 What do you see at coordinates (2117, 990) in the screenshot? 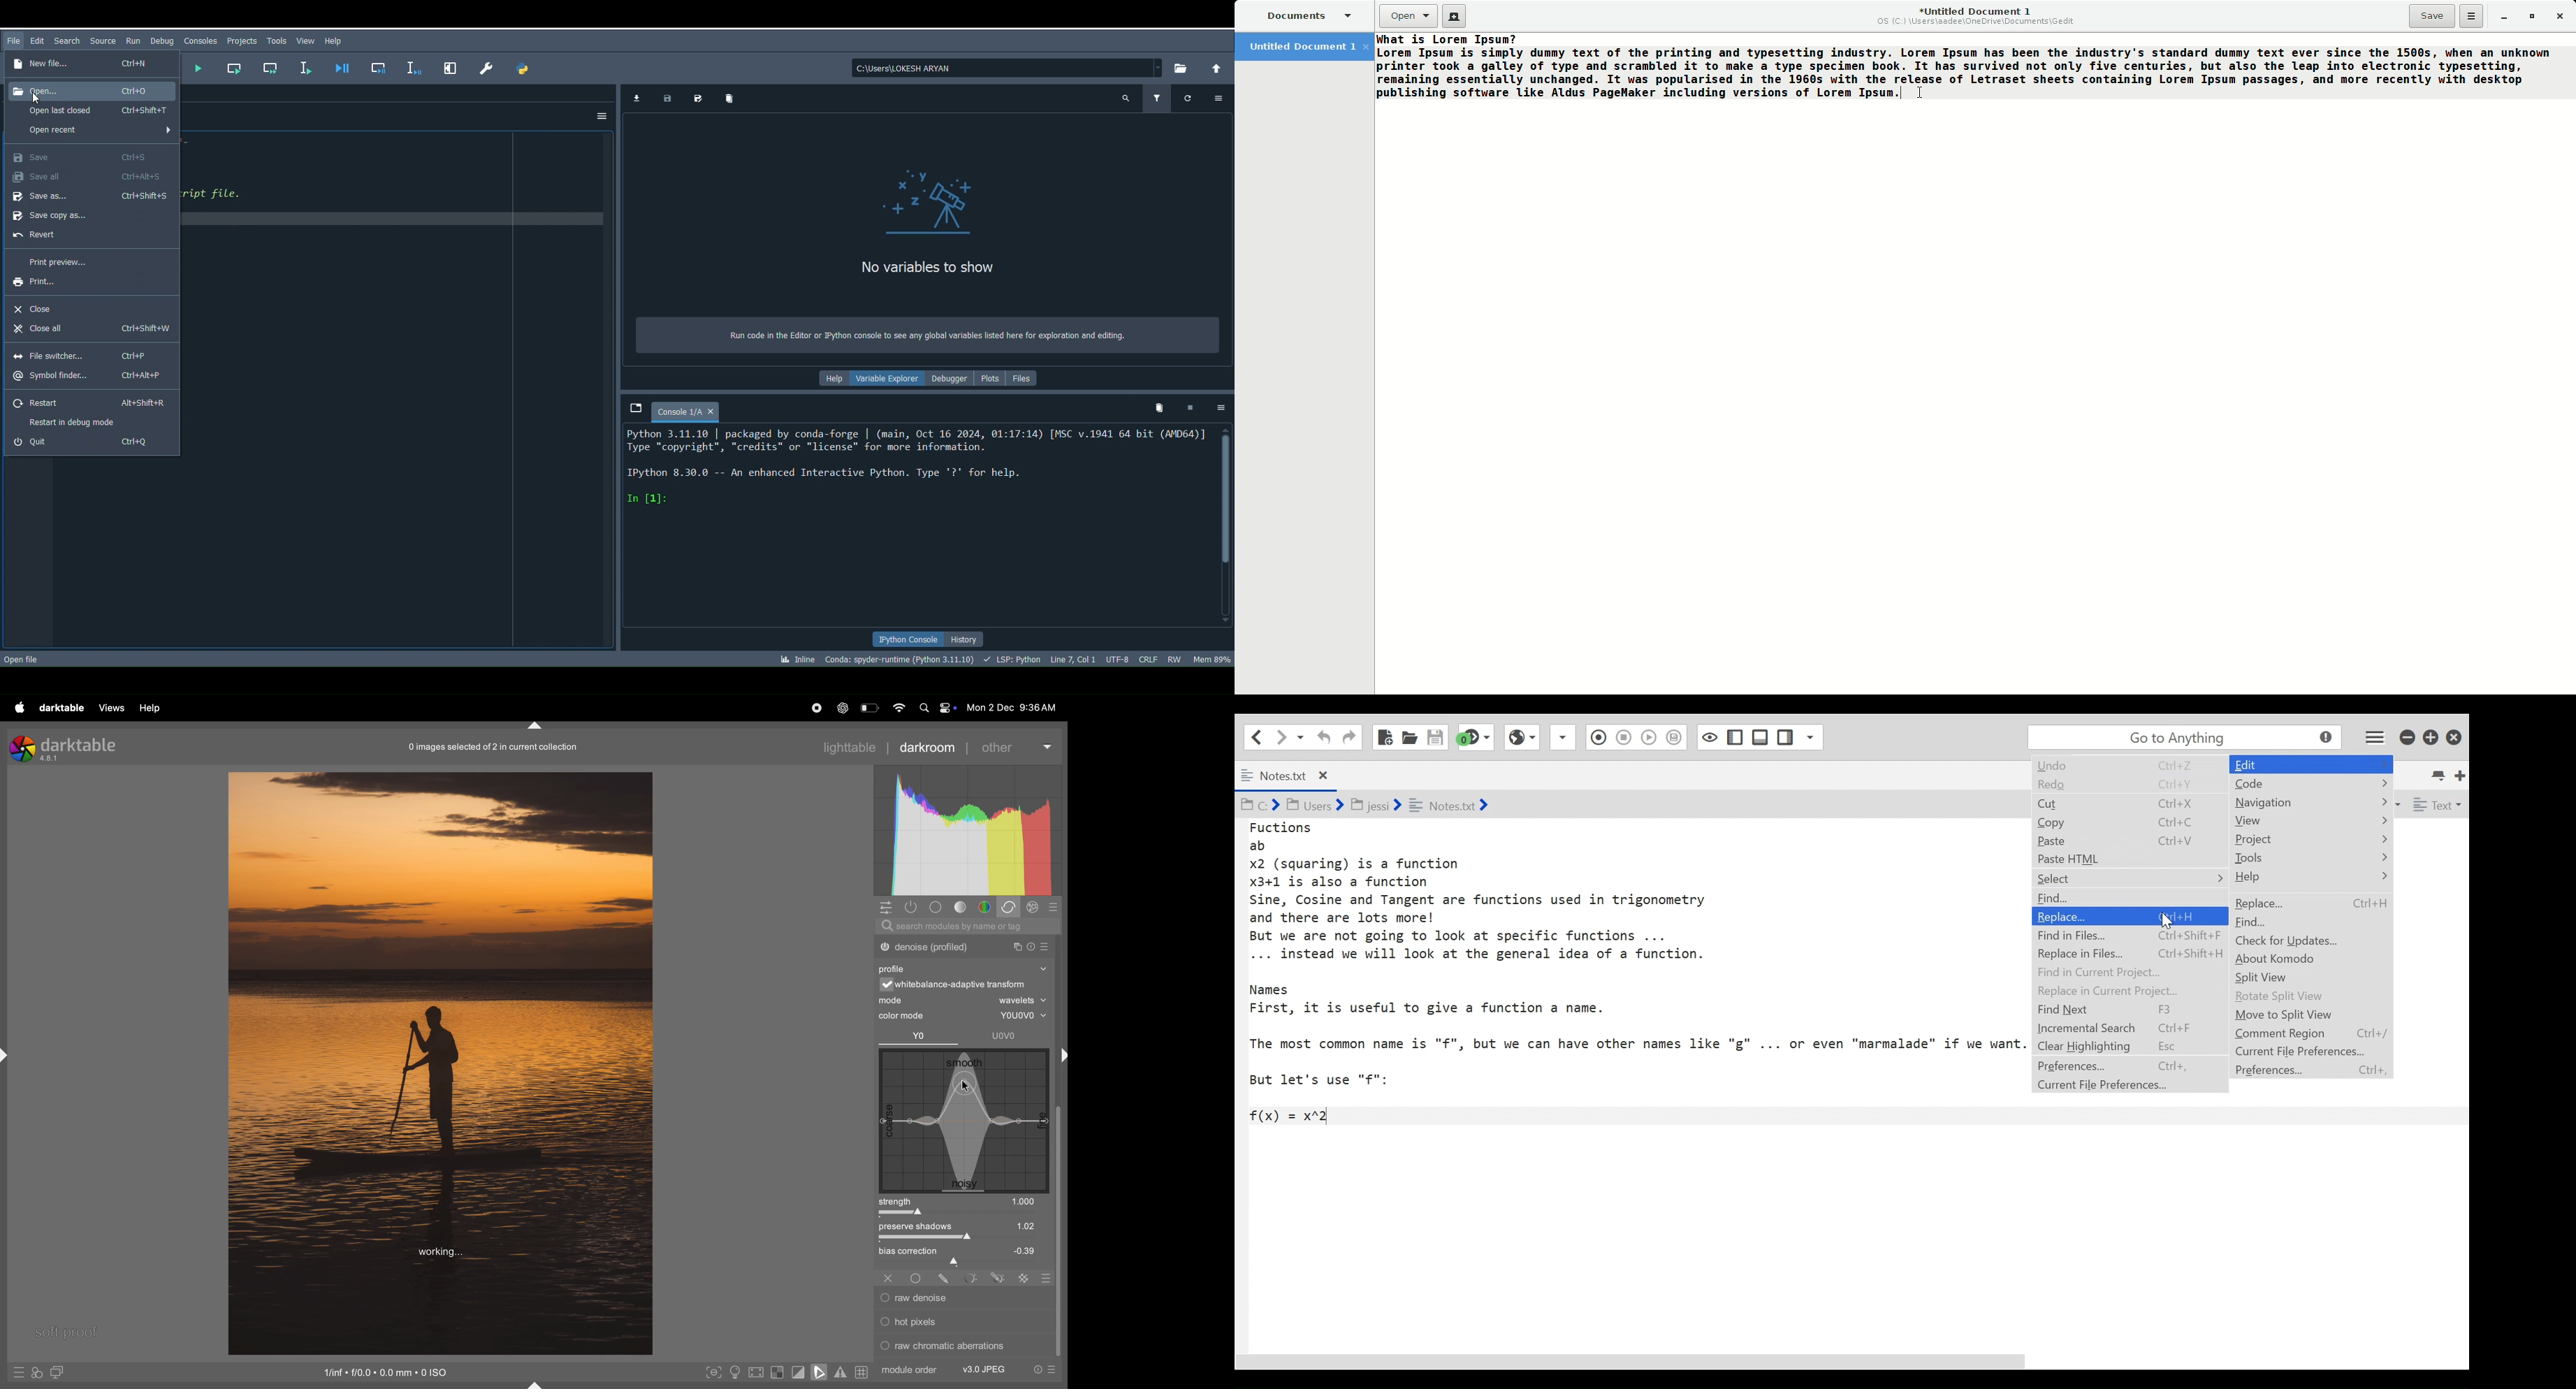
I see `Replace in Current Project` at bounding box center [2117, 990].